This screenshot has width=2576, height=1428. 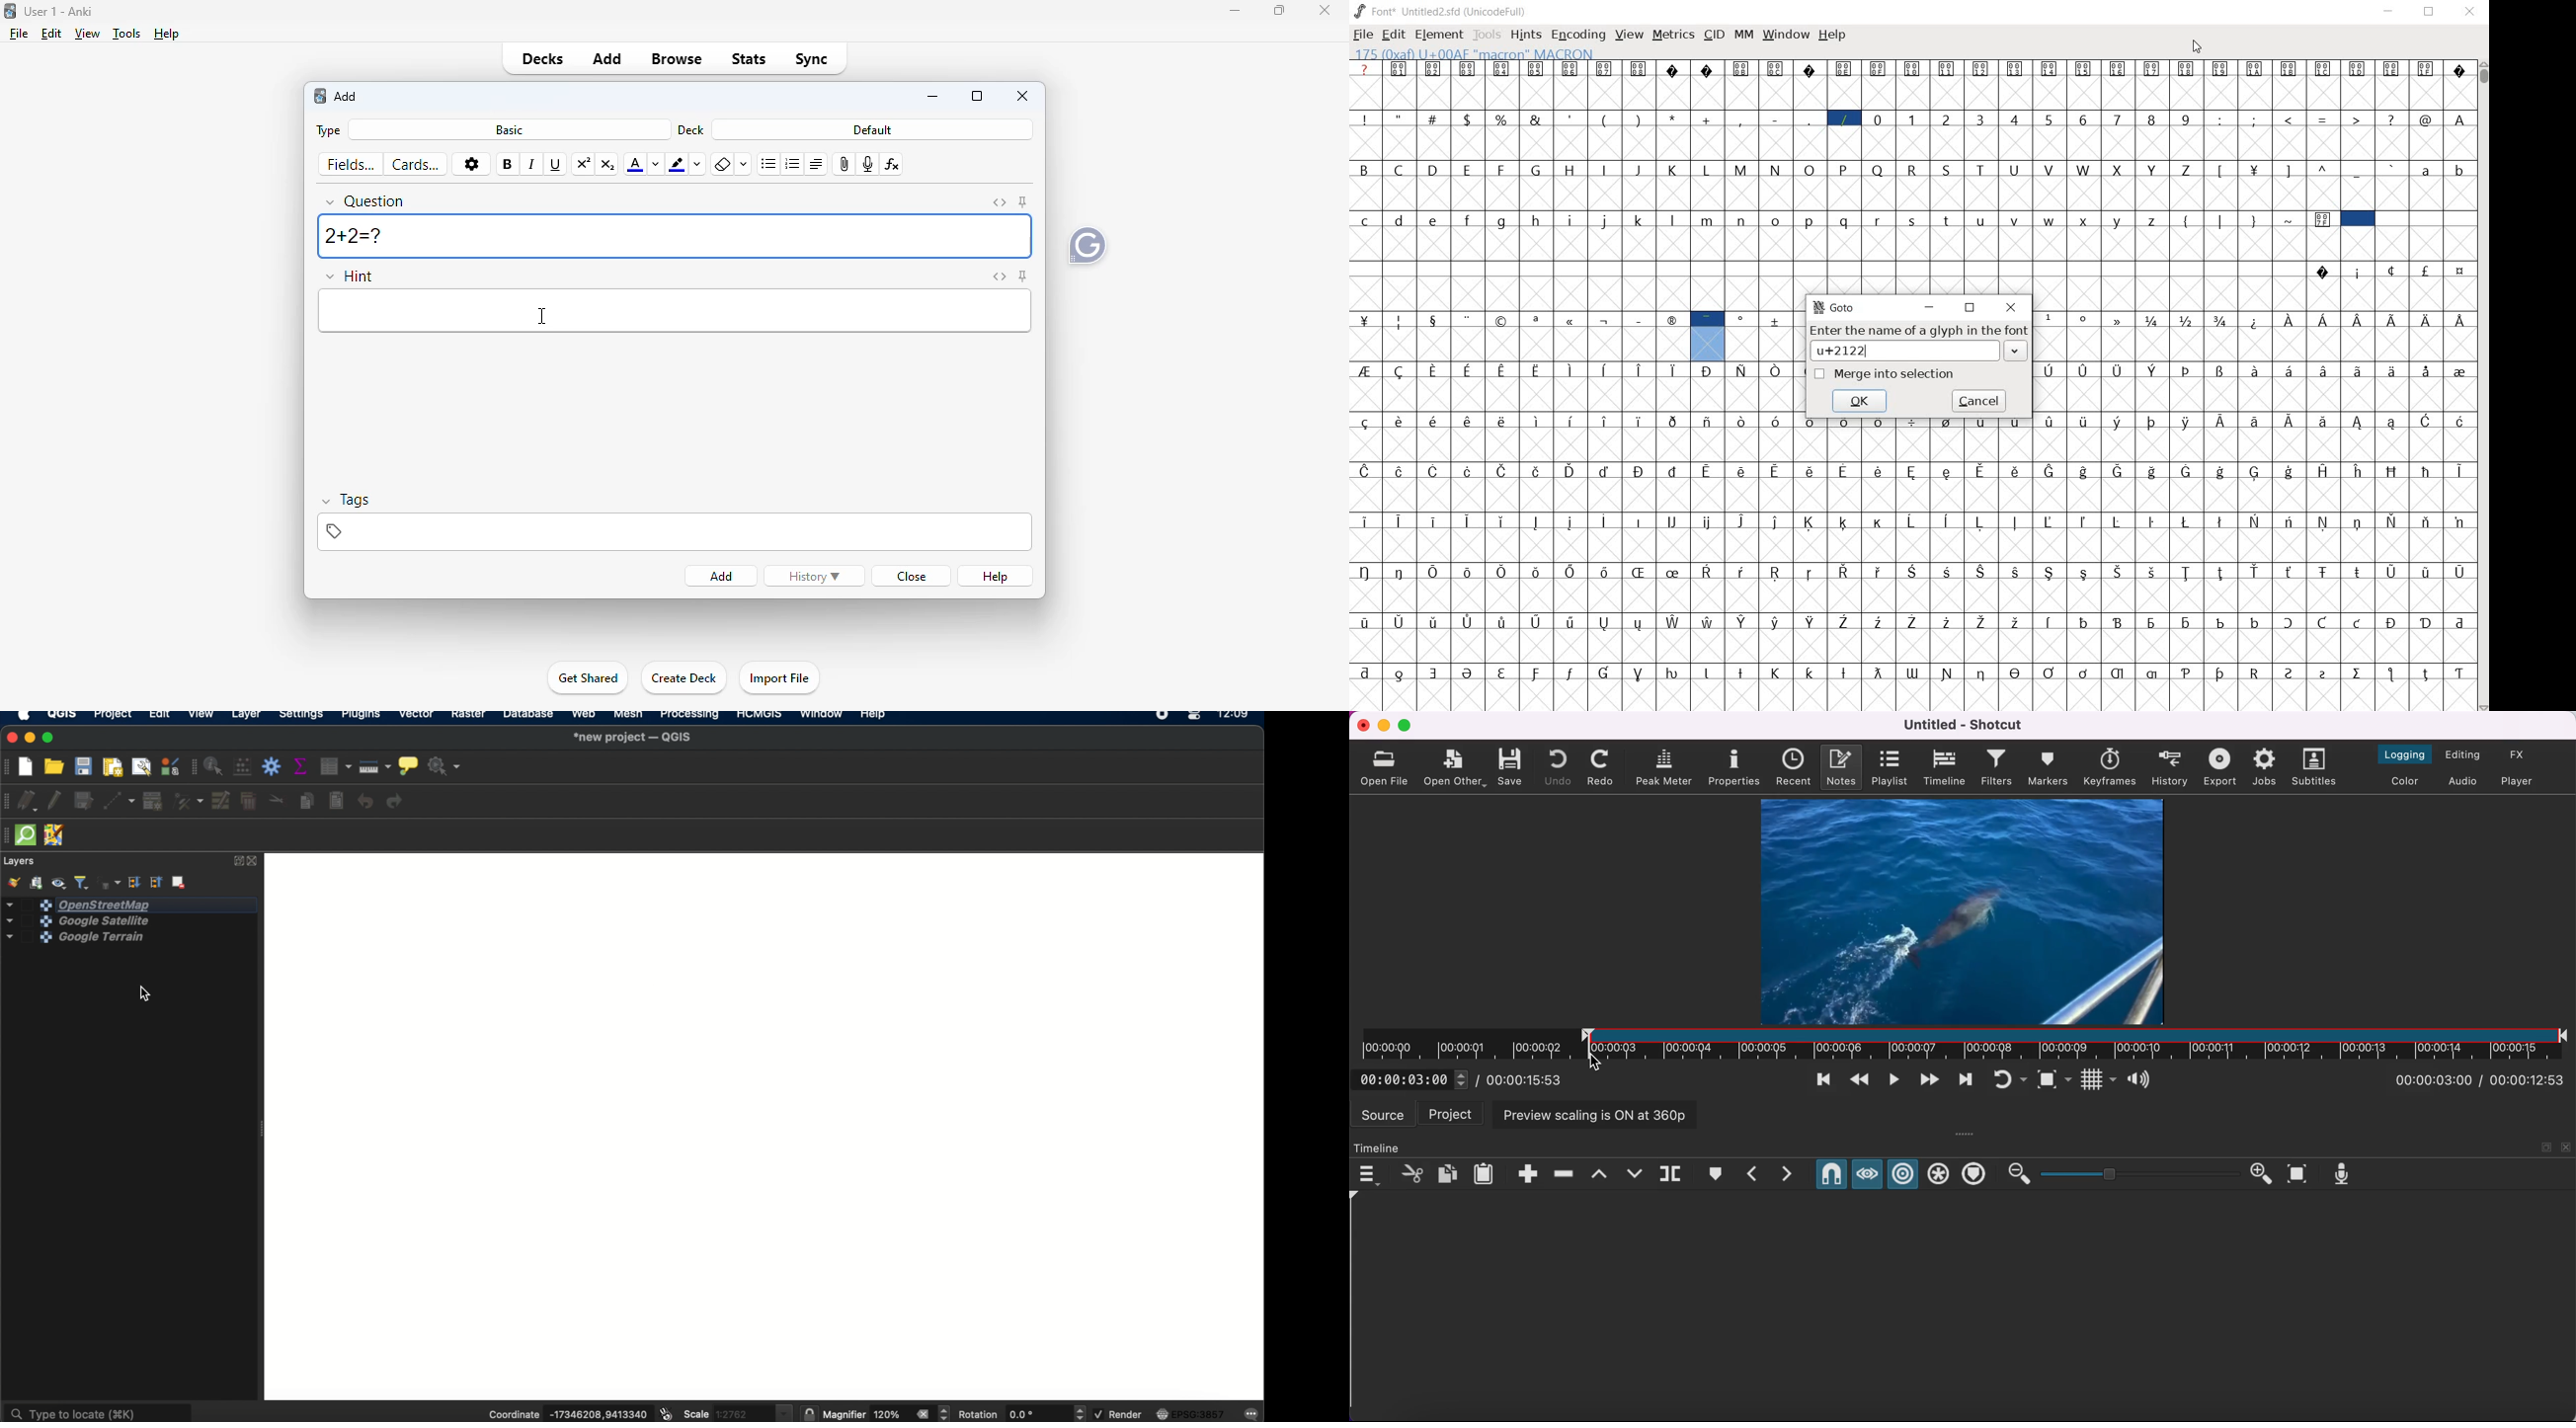 I want to click on close, so click(x=1023, y=96).